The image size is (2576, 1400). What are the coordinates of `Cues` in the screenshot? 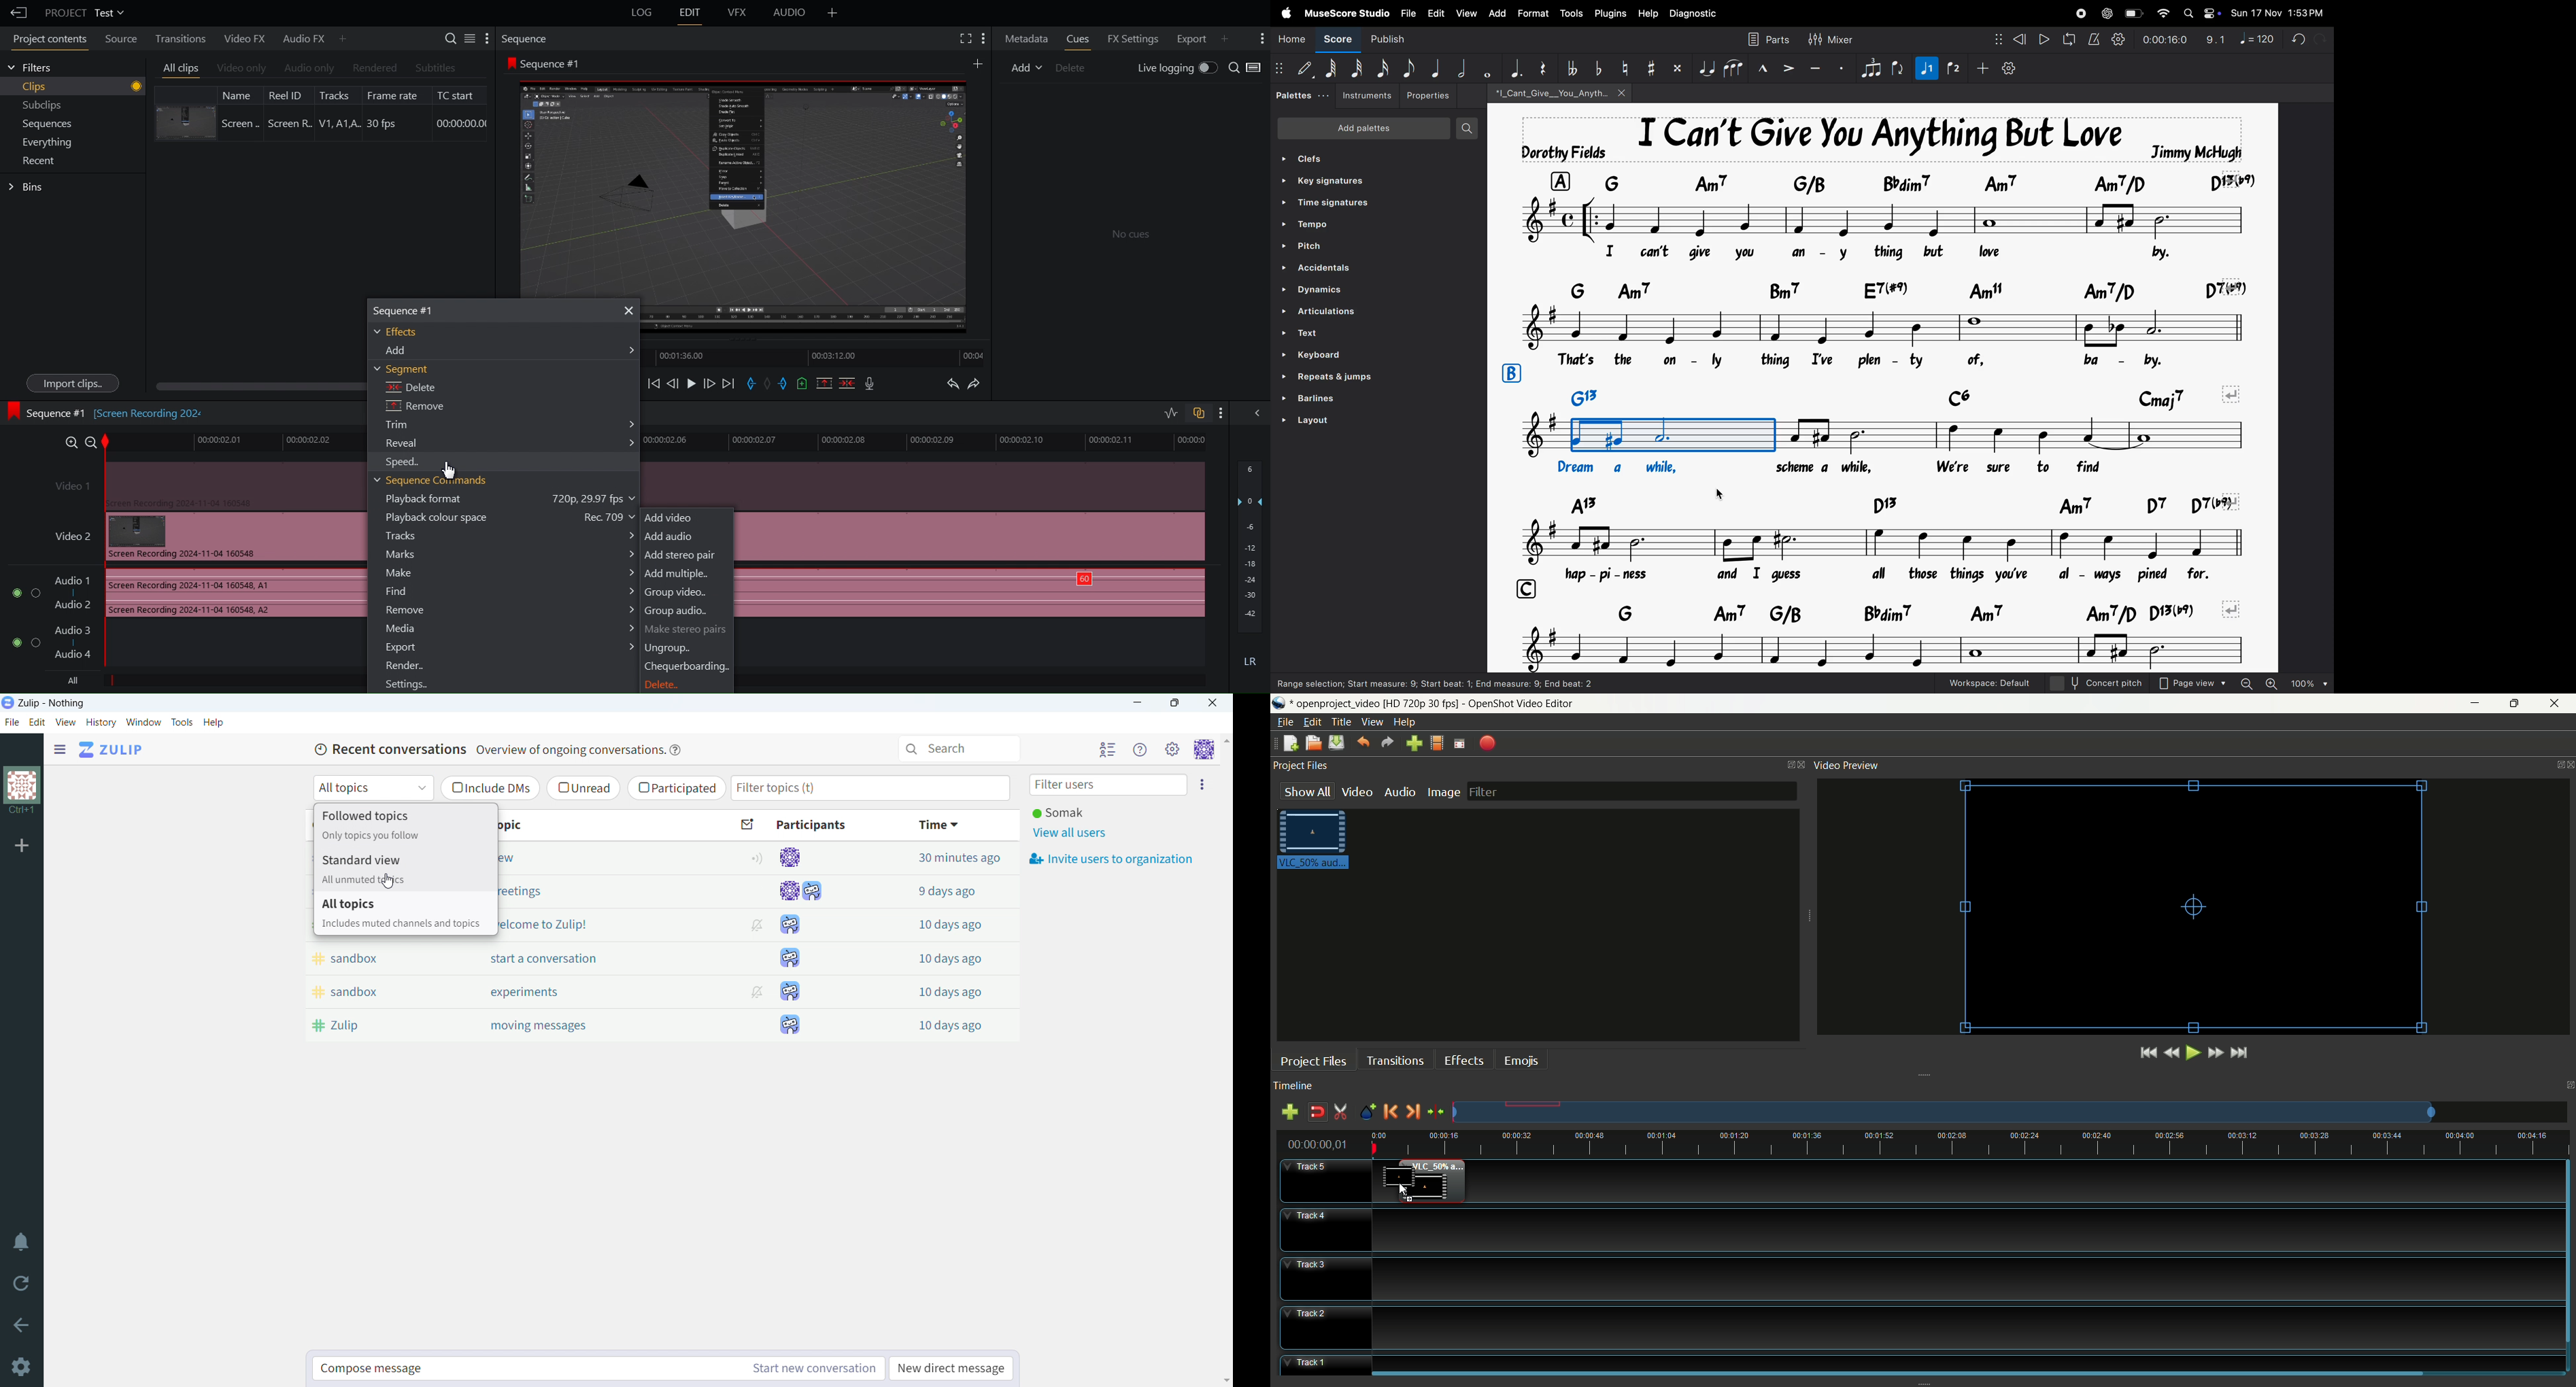 It's located at (1080, 38).